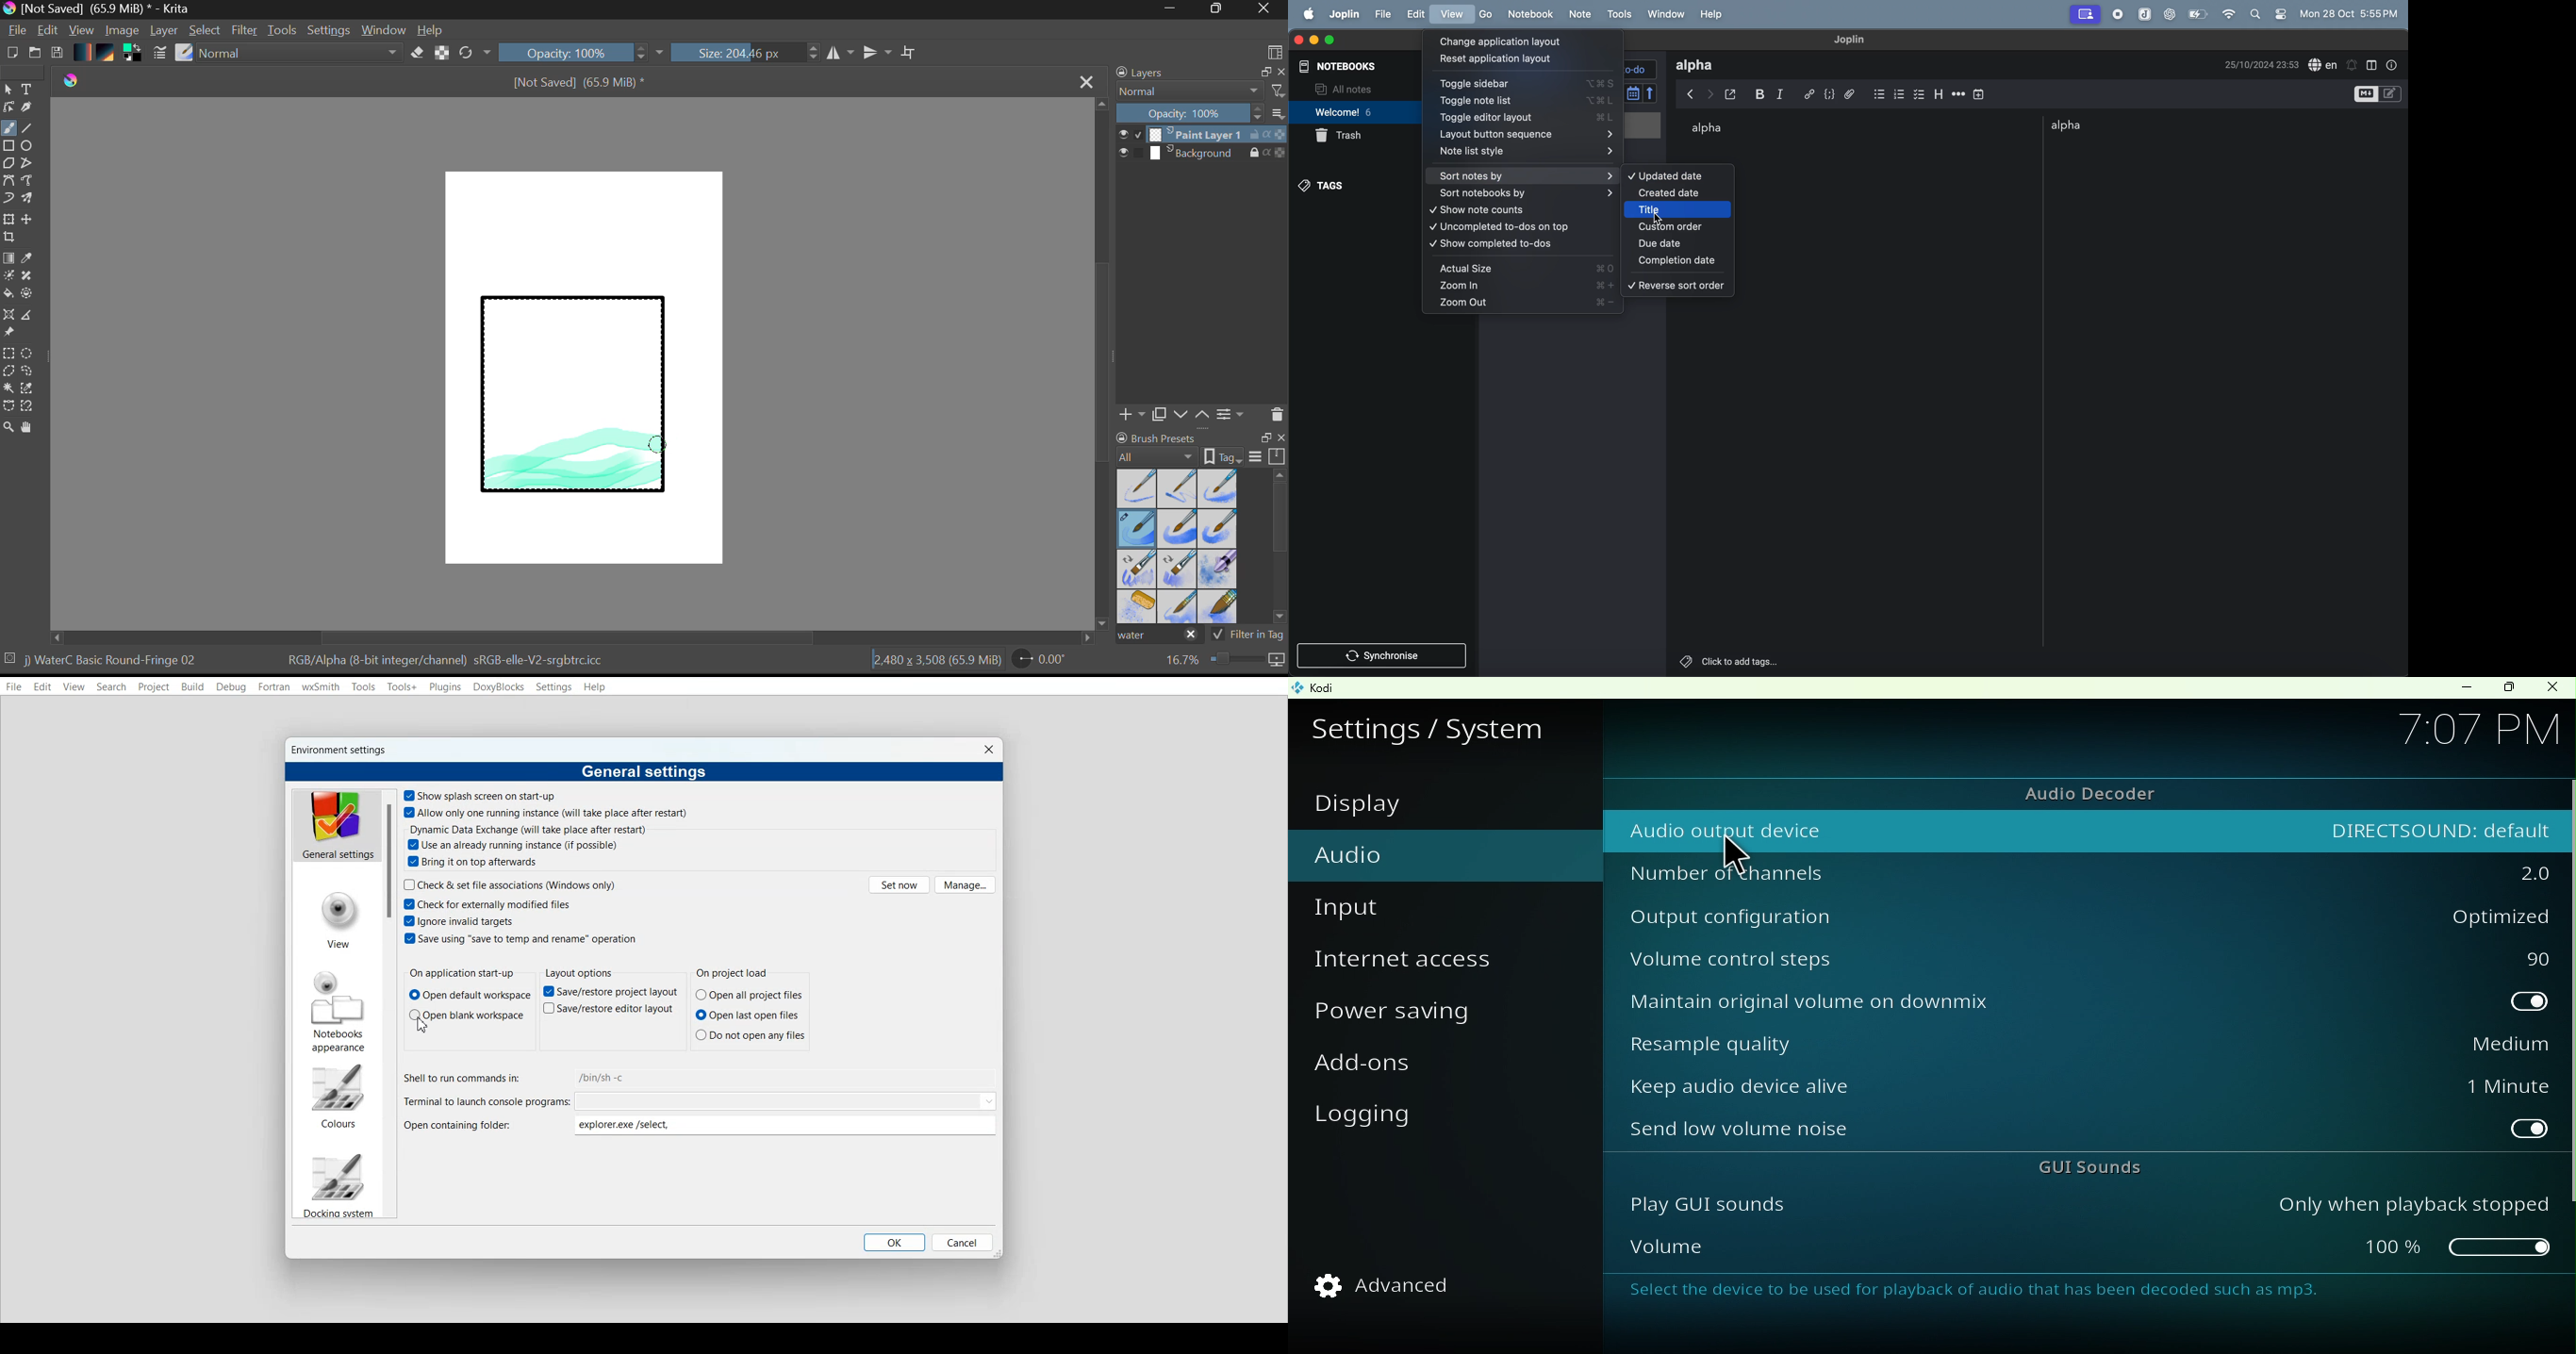  Describe the element at coordinates (1526, 85) in the screenshot. I see `toggle side bar` at that location.